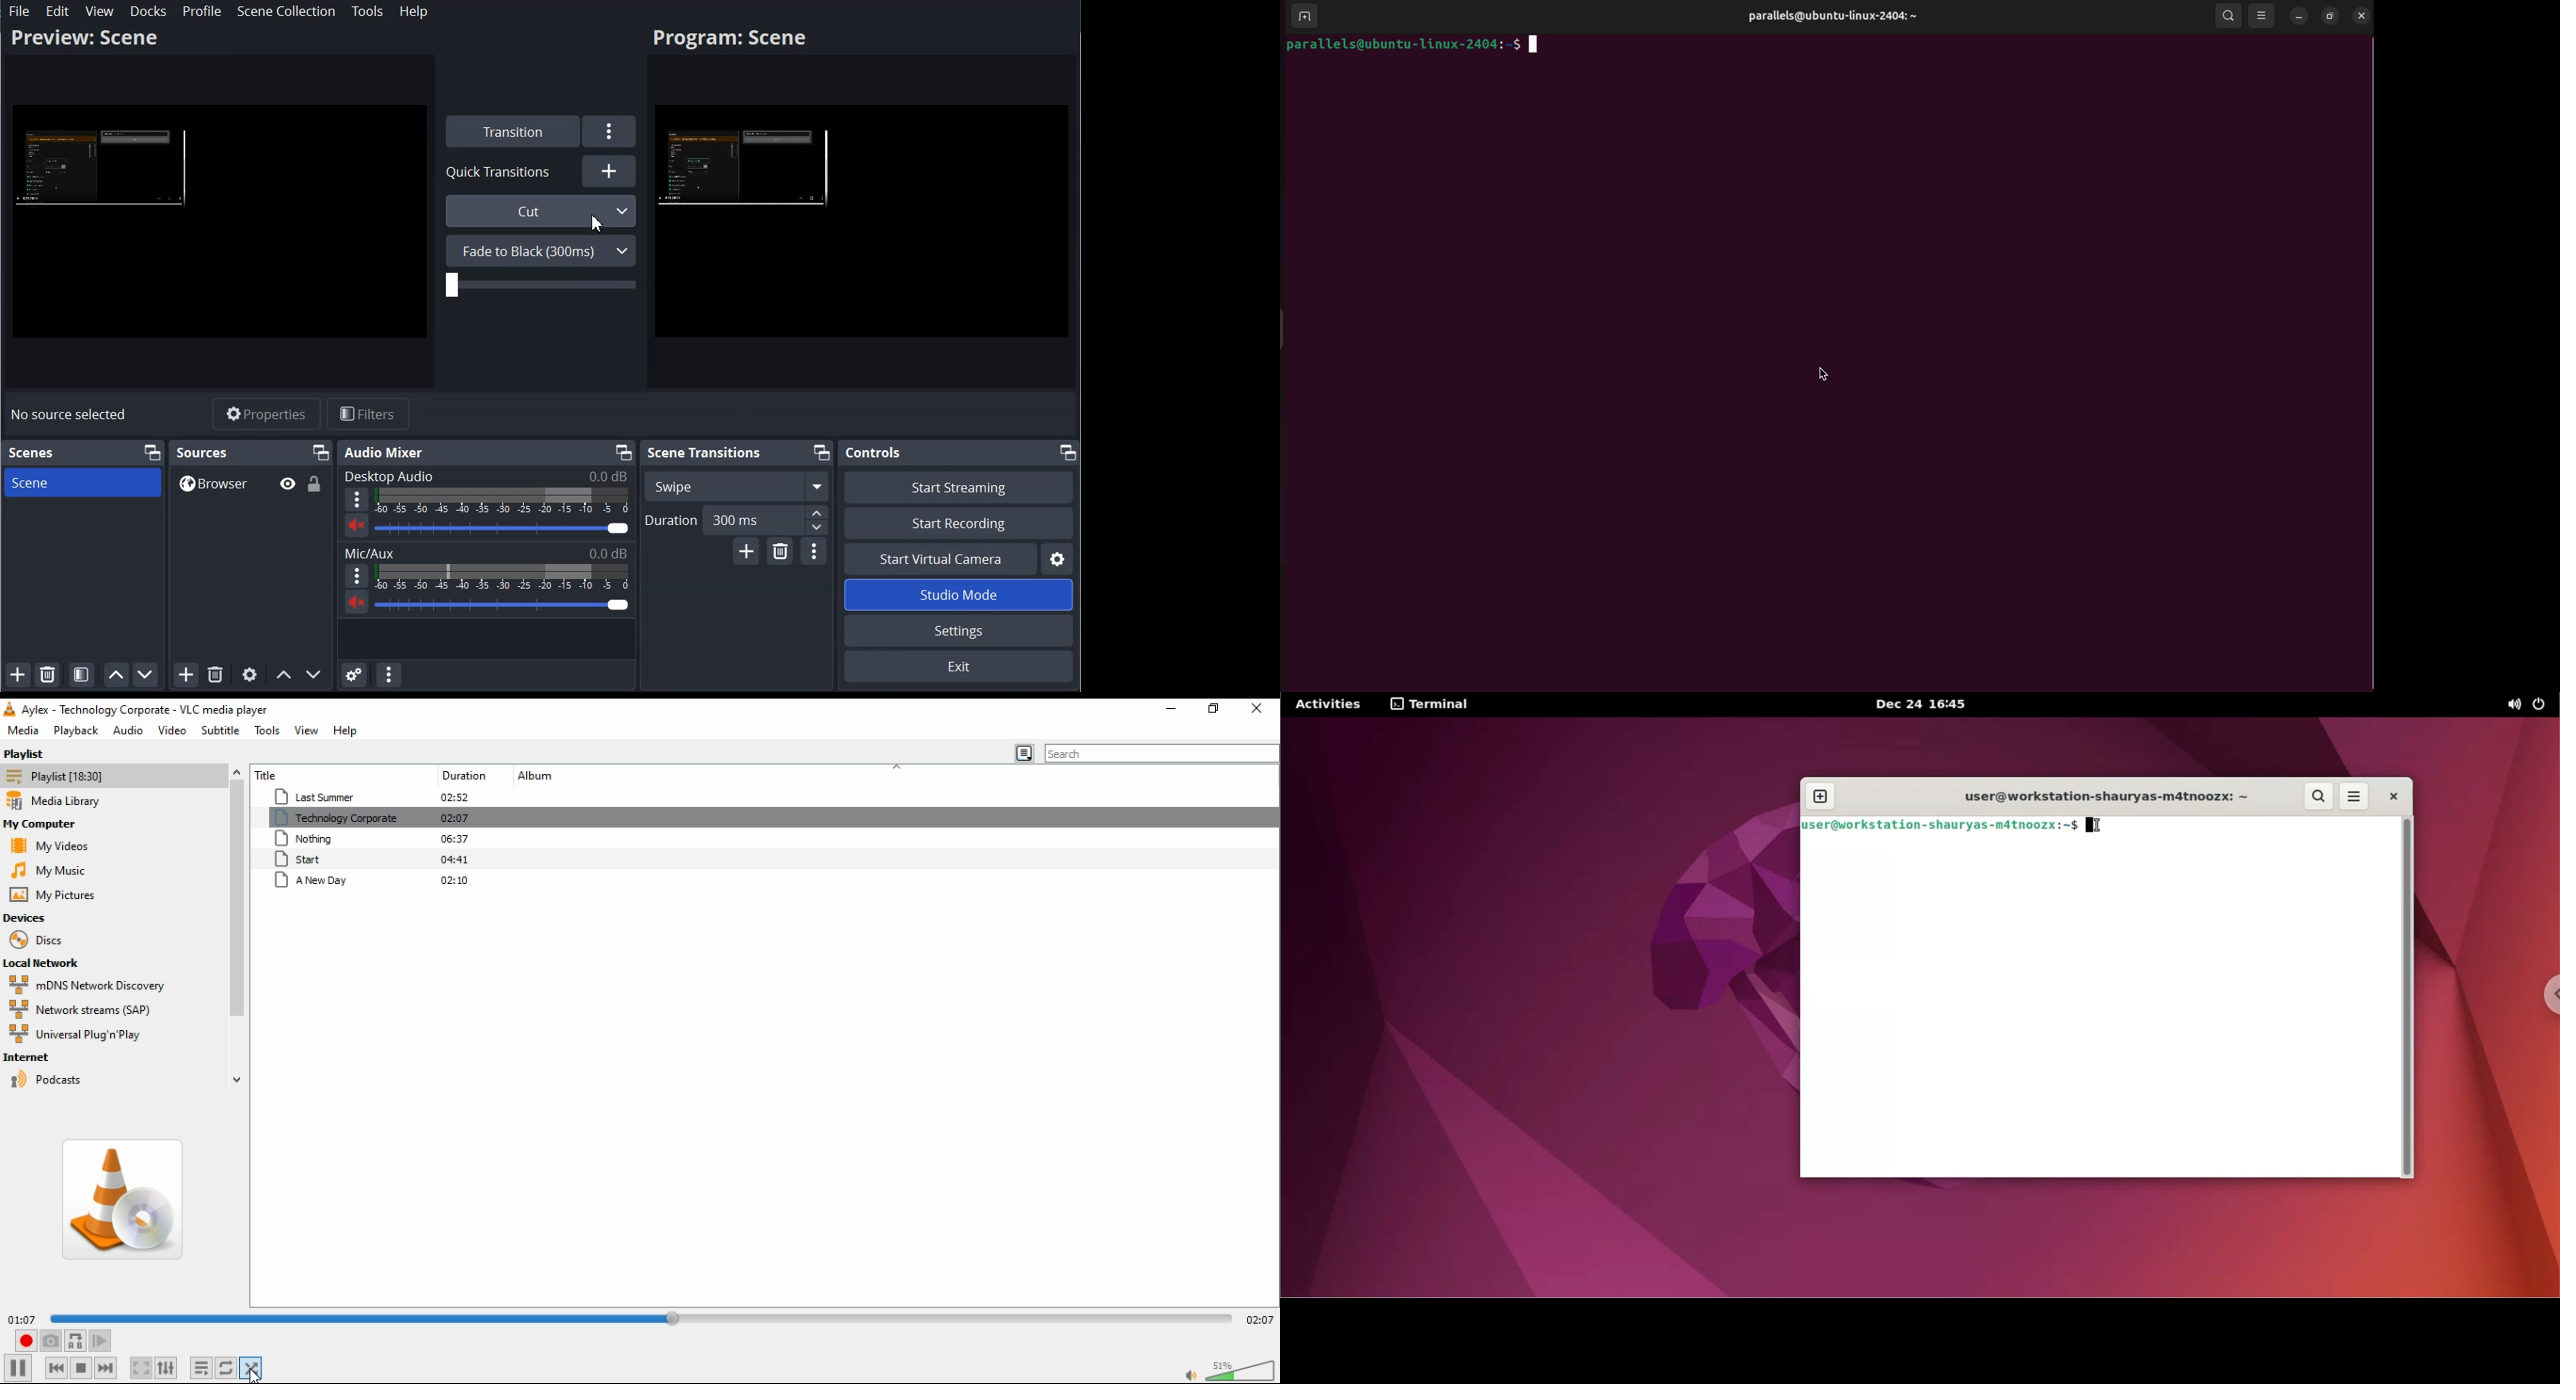  Describe the element at coordinates (146, 675) in the screenshot. I see `Move Scene down` at that location.